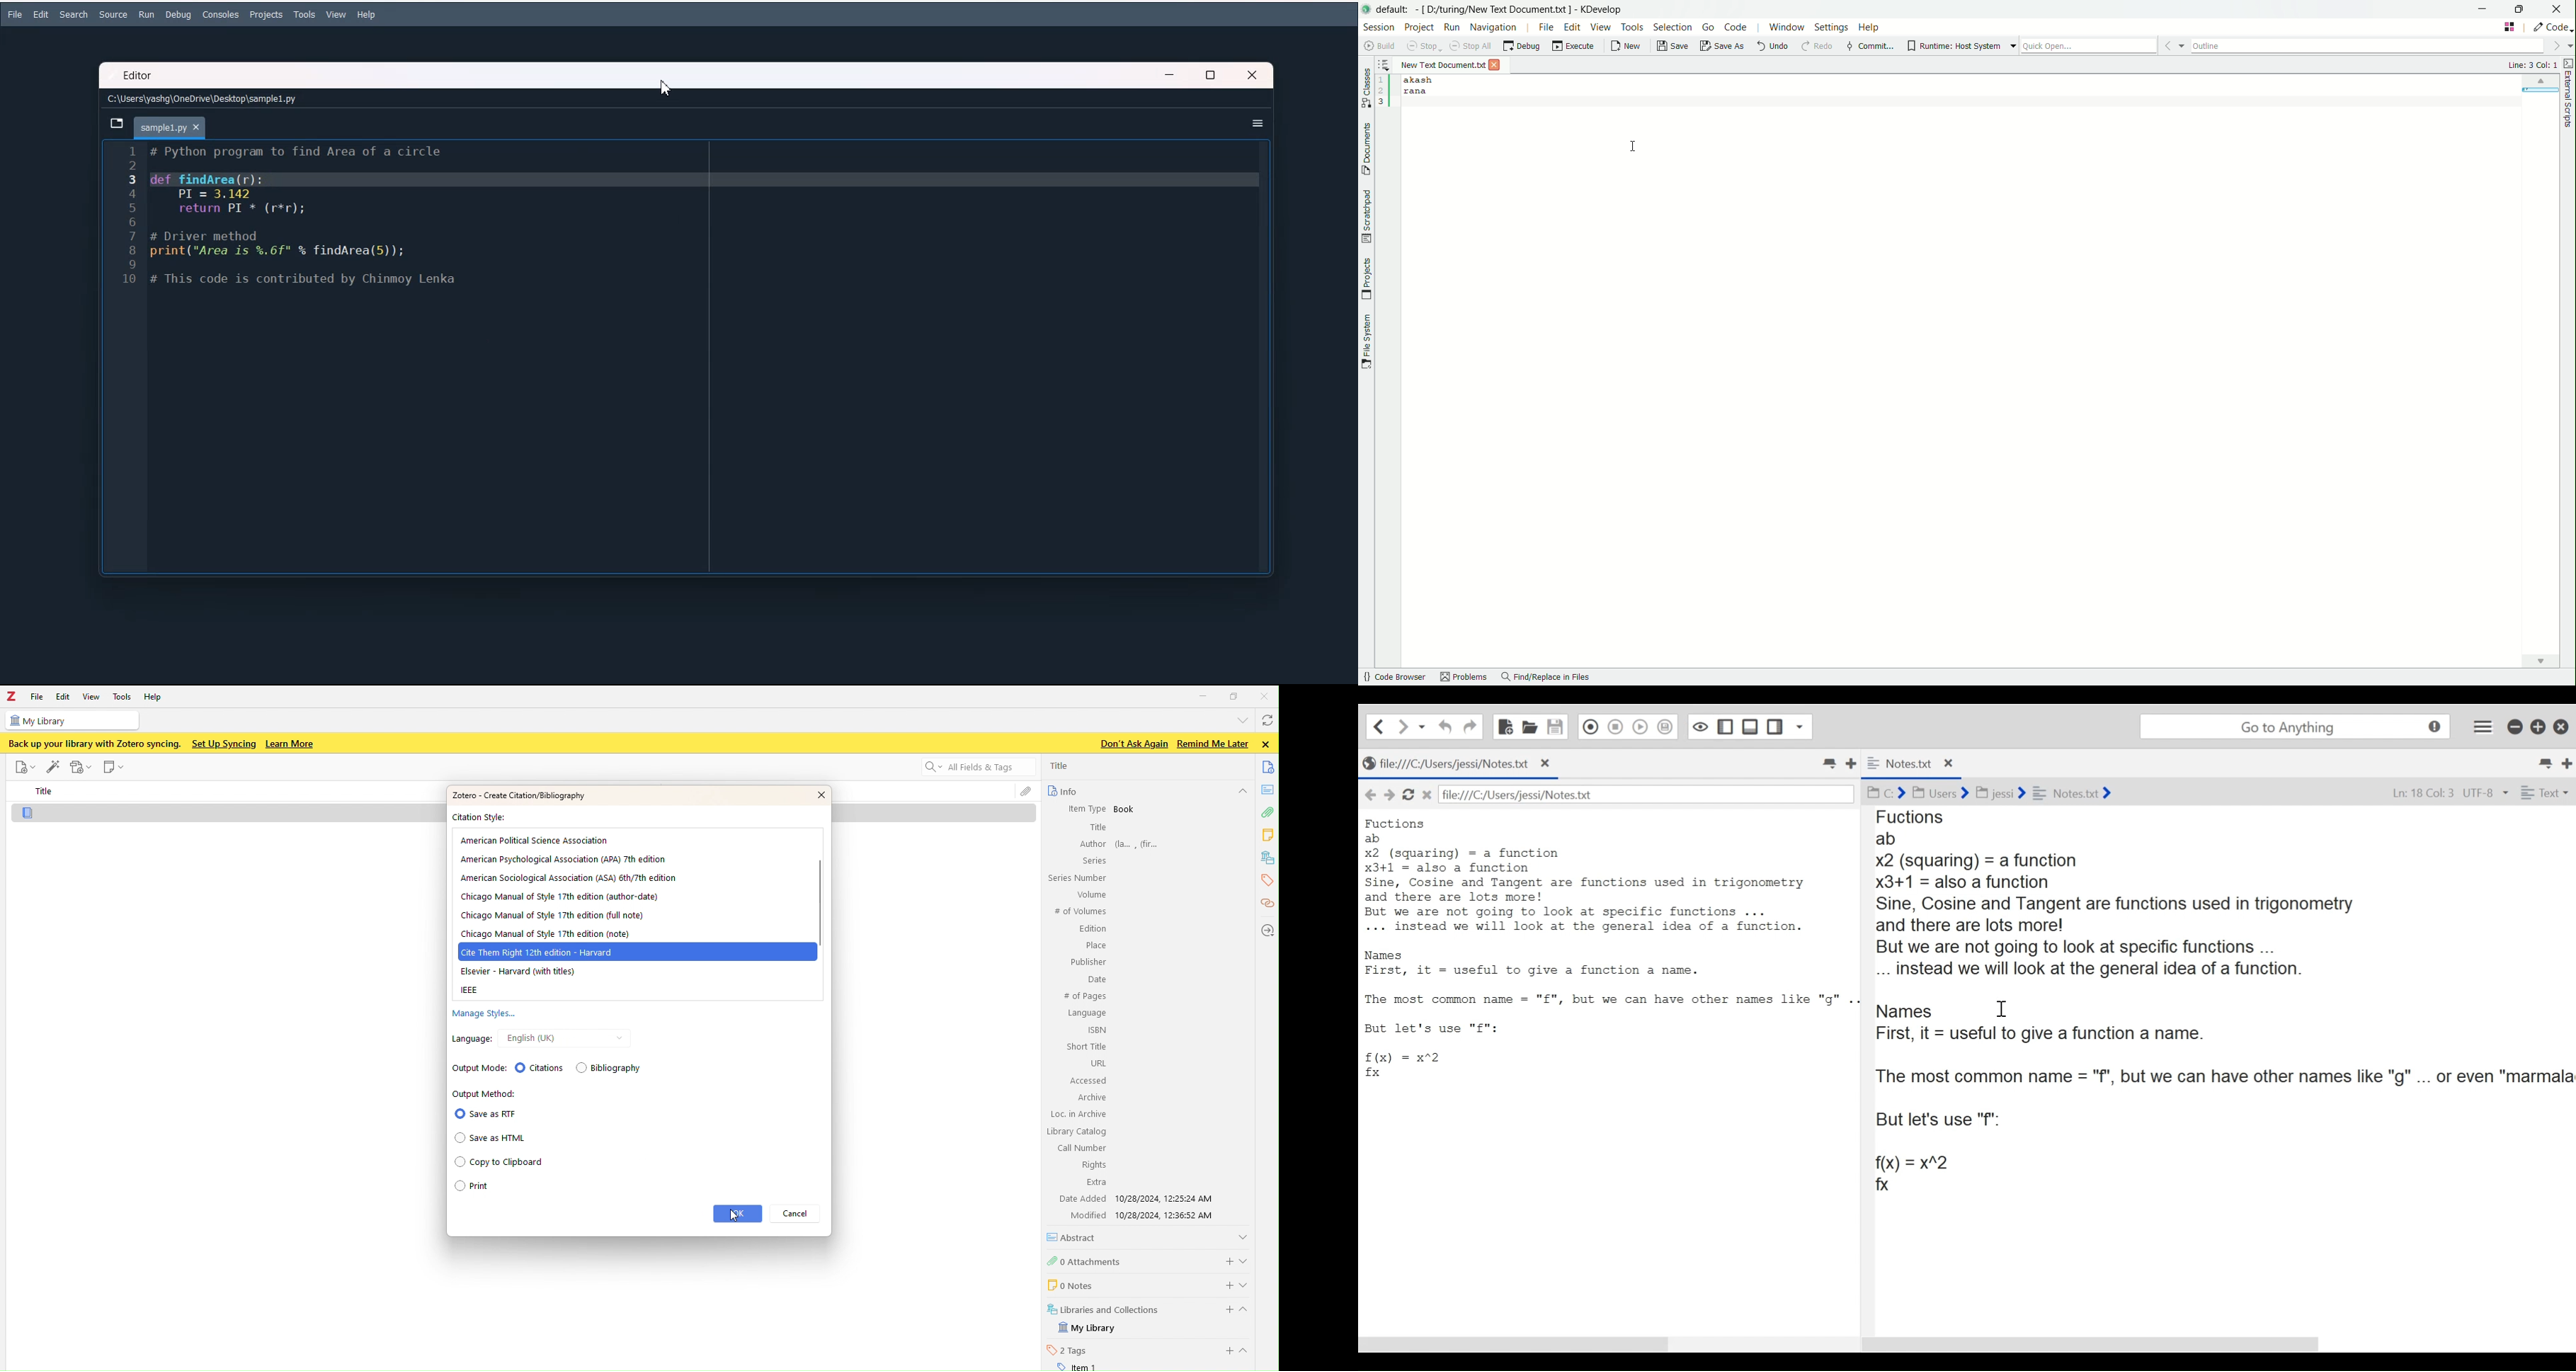 This screenshot has height=1372, width=2576. What do you see at coordinates (1093, 930) in the screenshot?
I see `Edition` at bounding box center [1093, 930].